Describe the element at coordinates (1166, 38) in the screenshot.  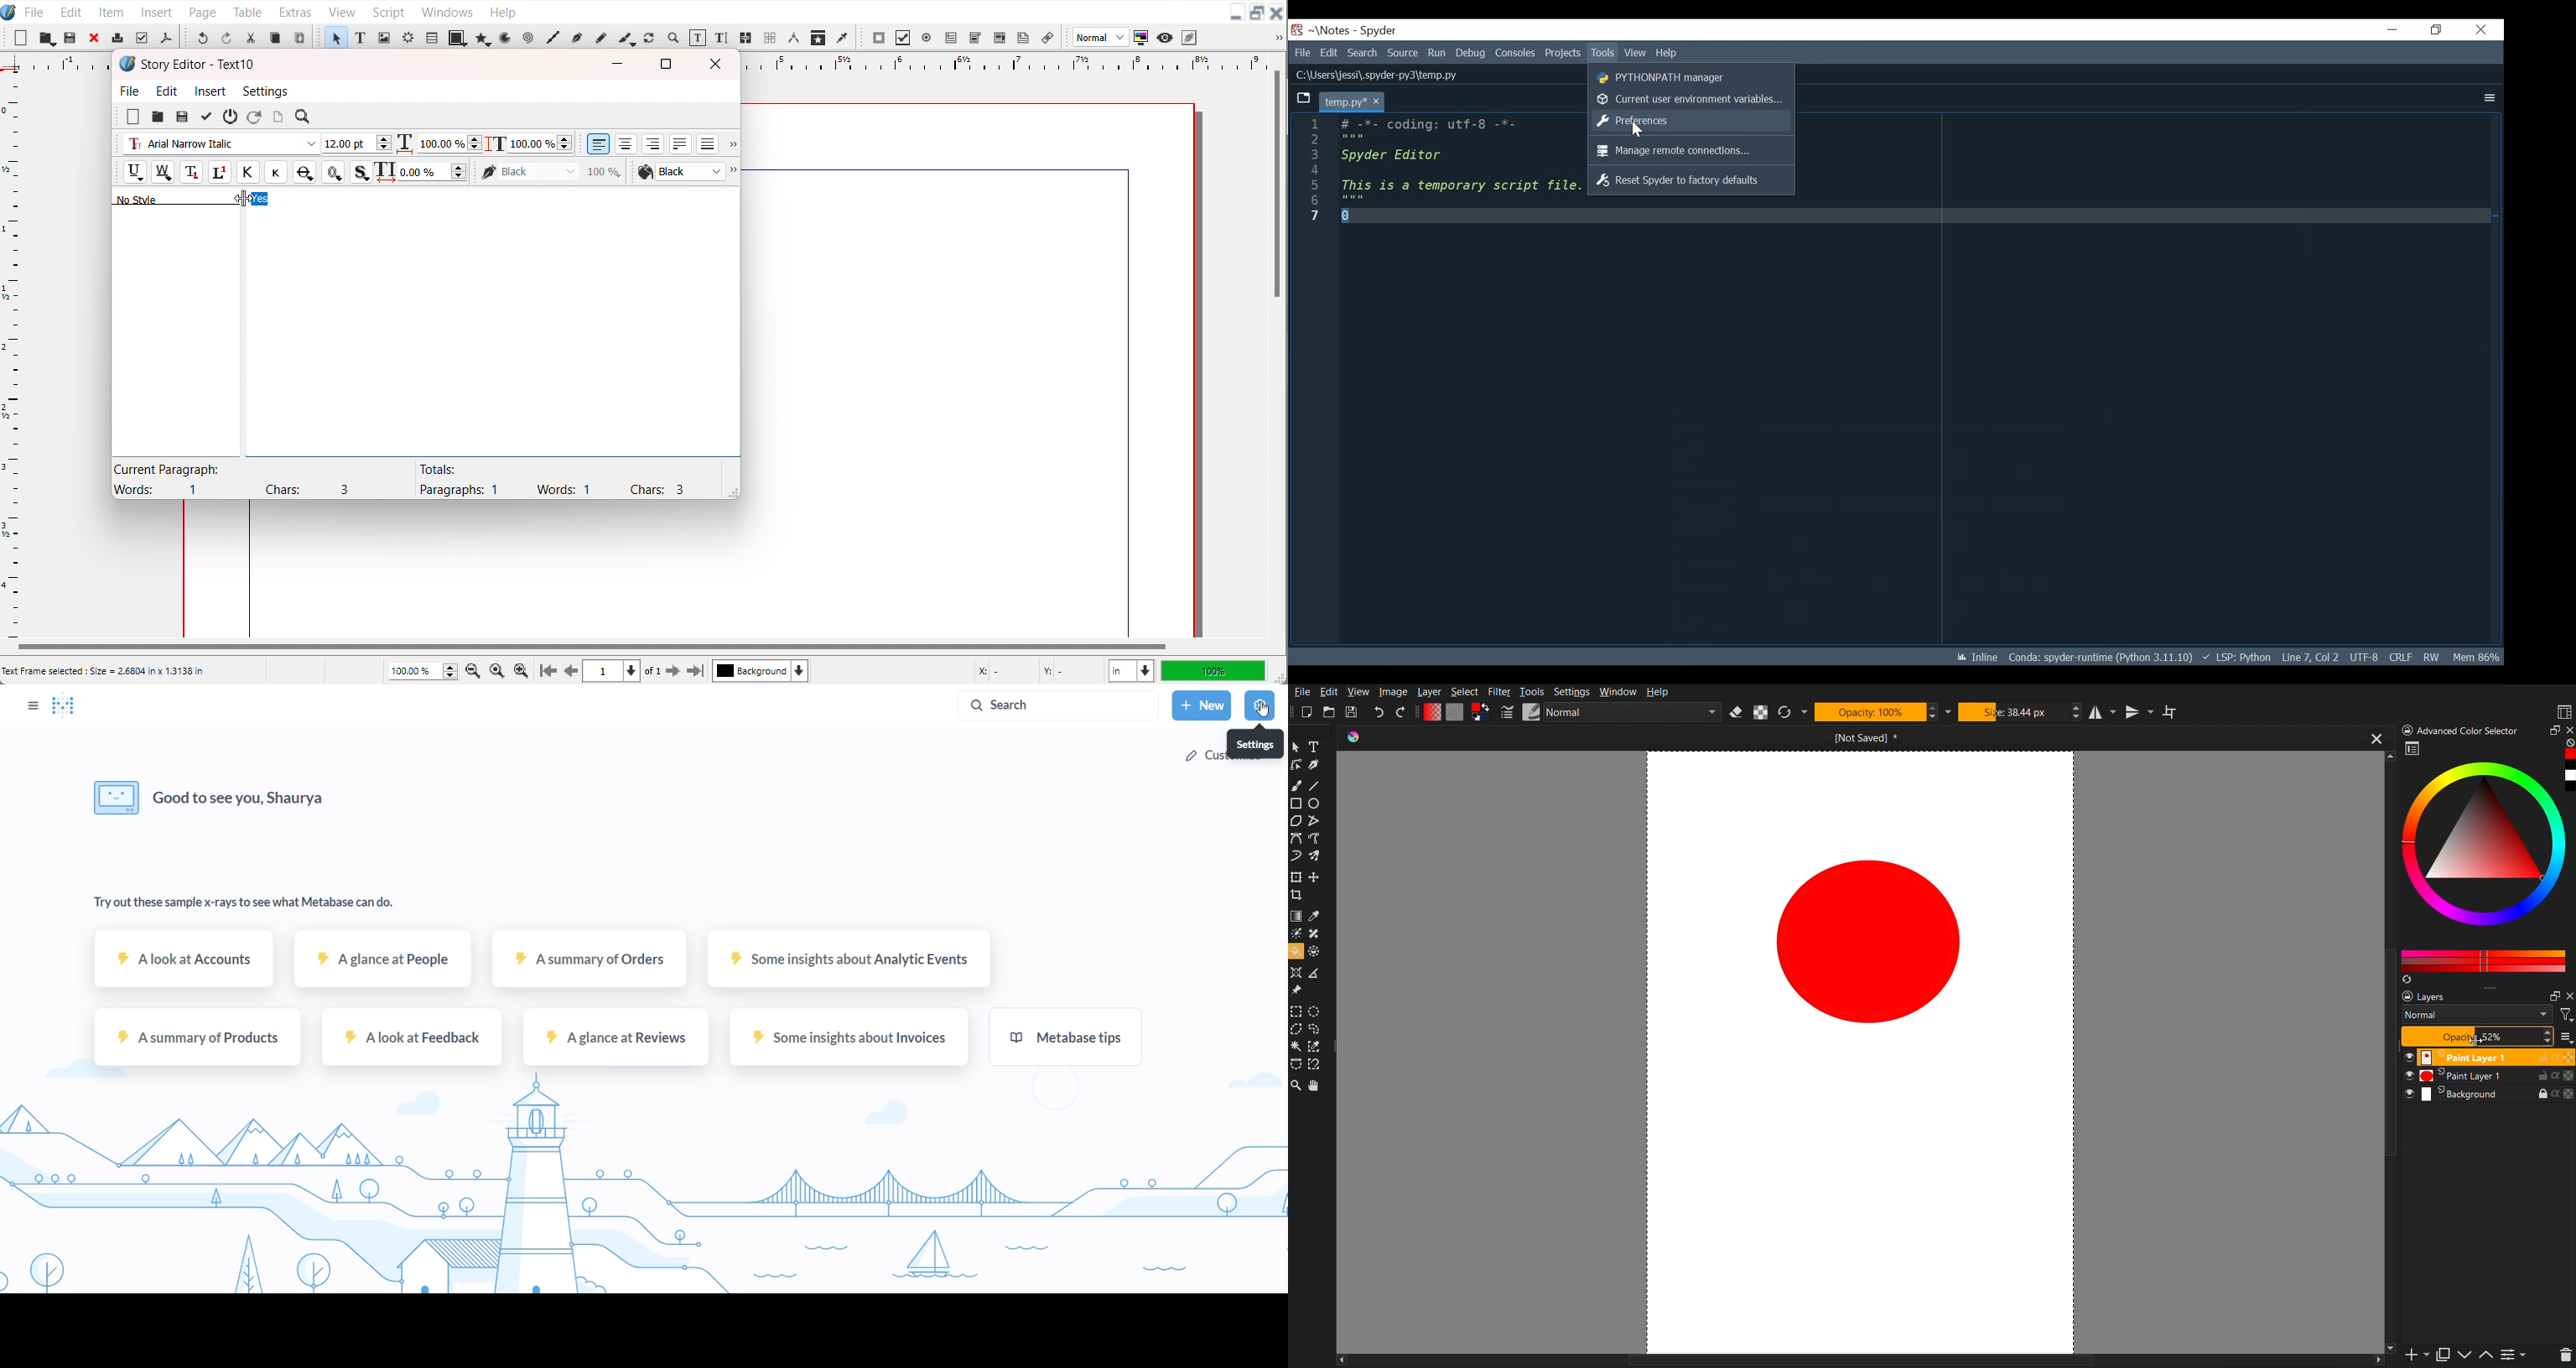
I see `Preview` at that location.